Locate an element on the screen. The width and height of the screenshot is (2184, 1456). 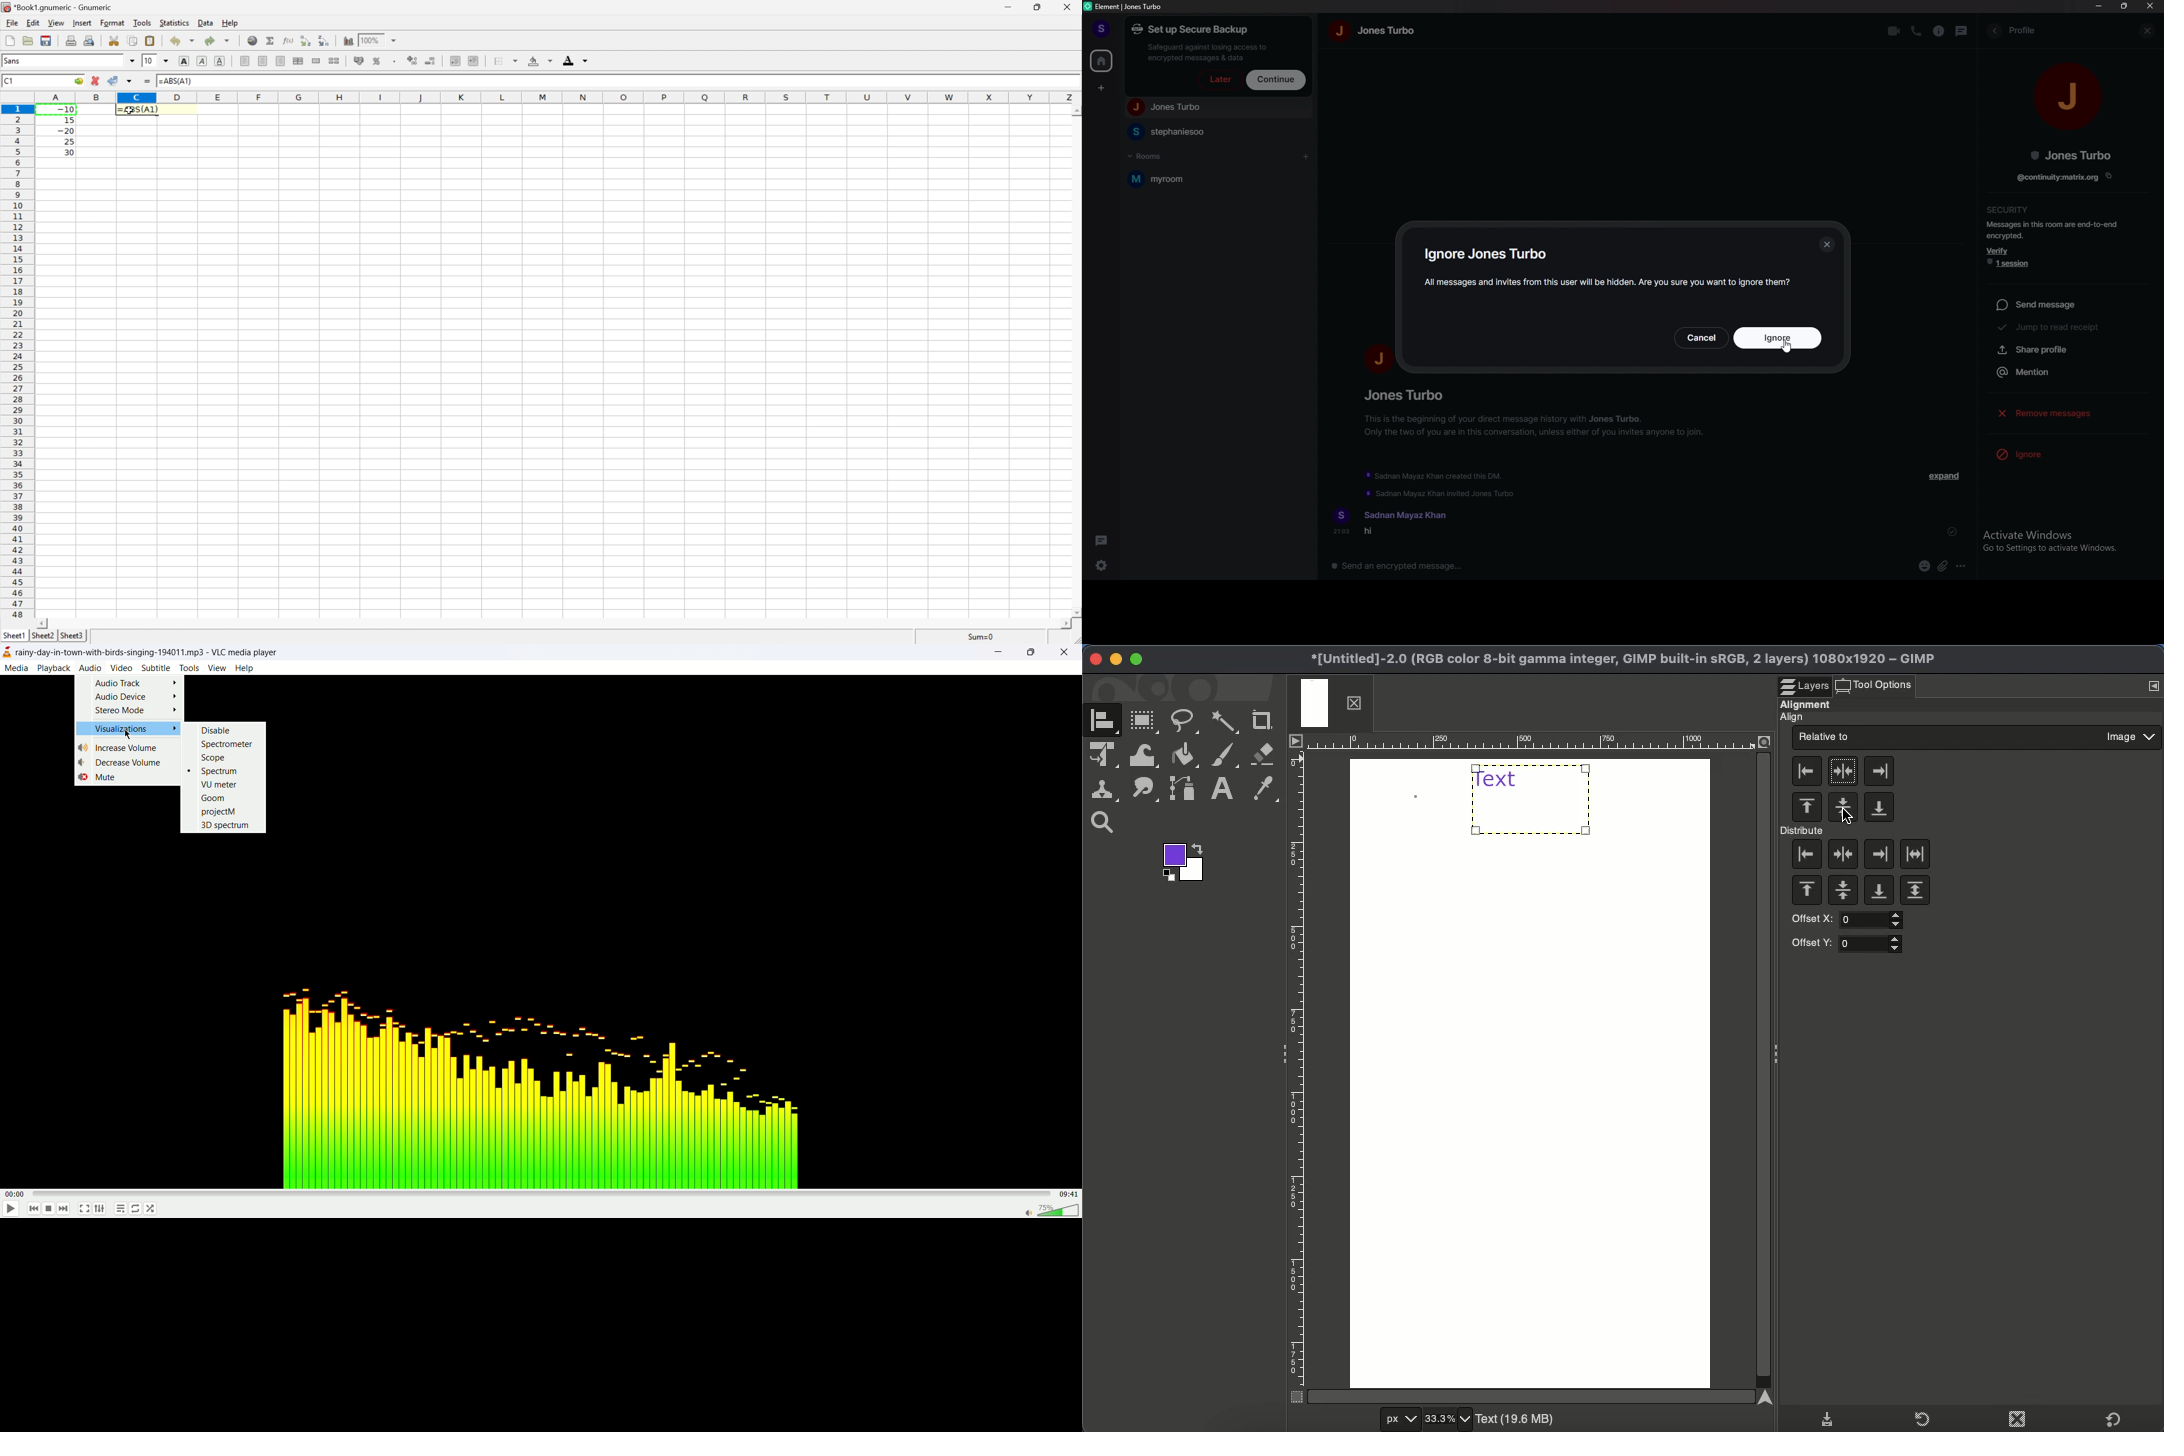
audio is located at coordinates (90, 667).